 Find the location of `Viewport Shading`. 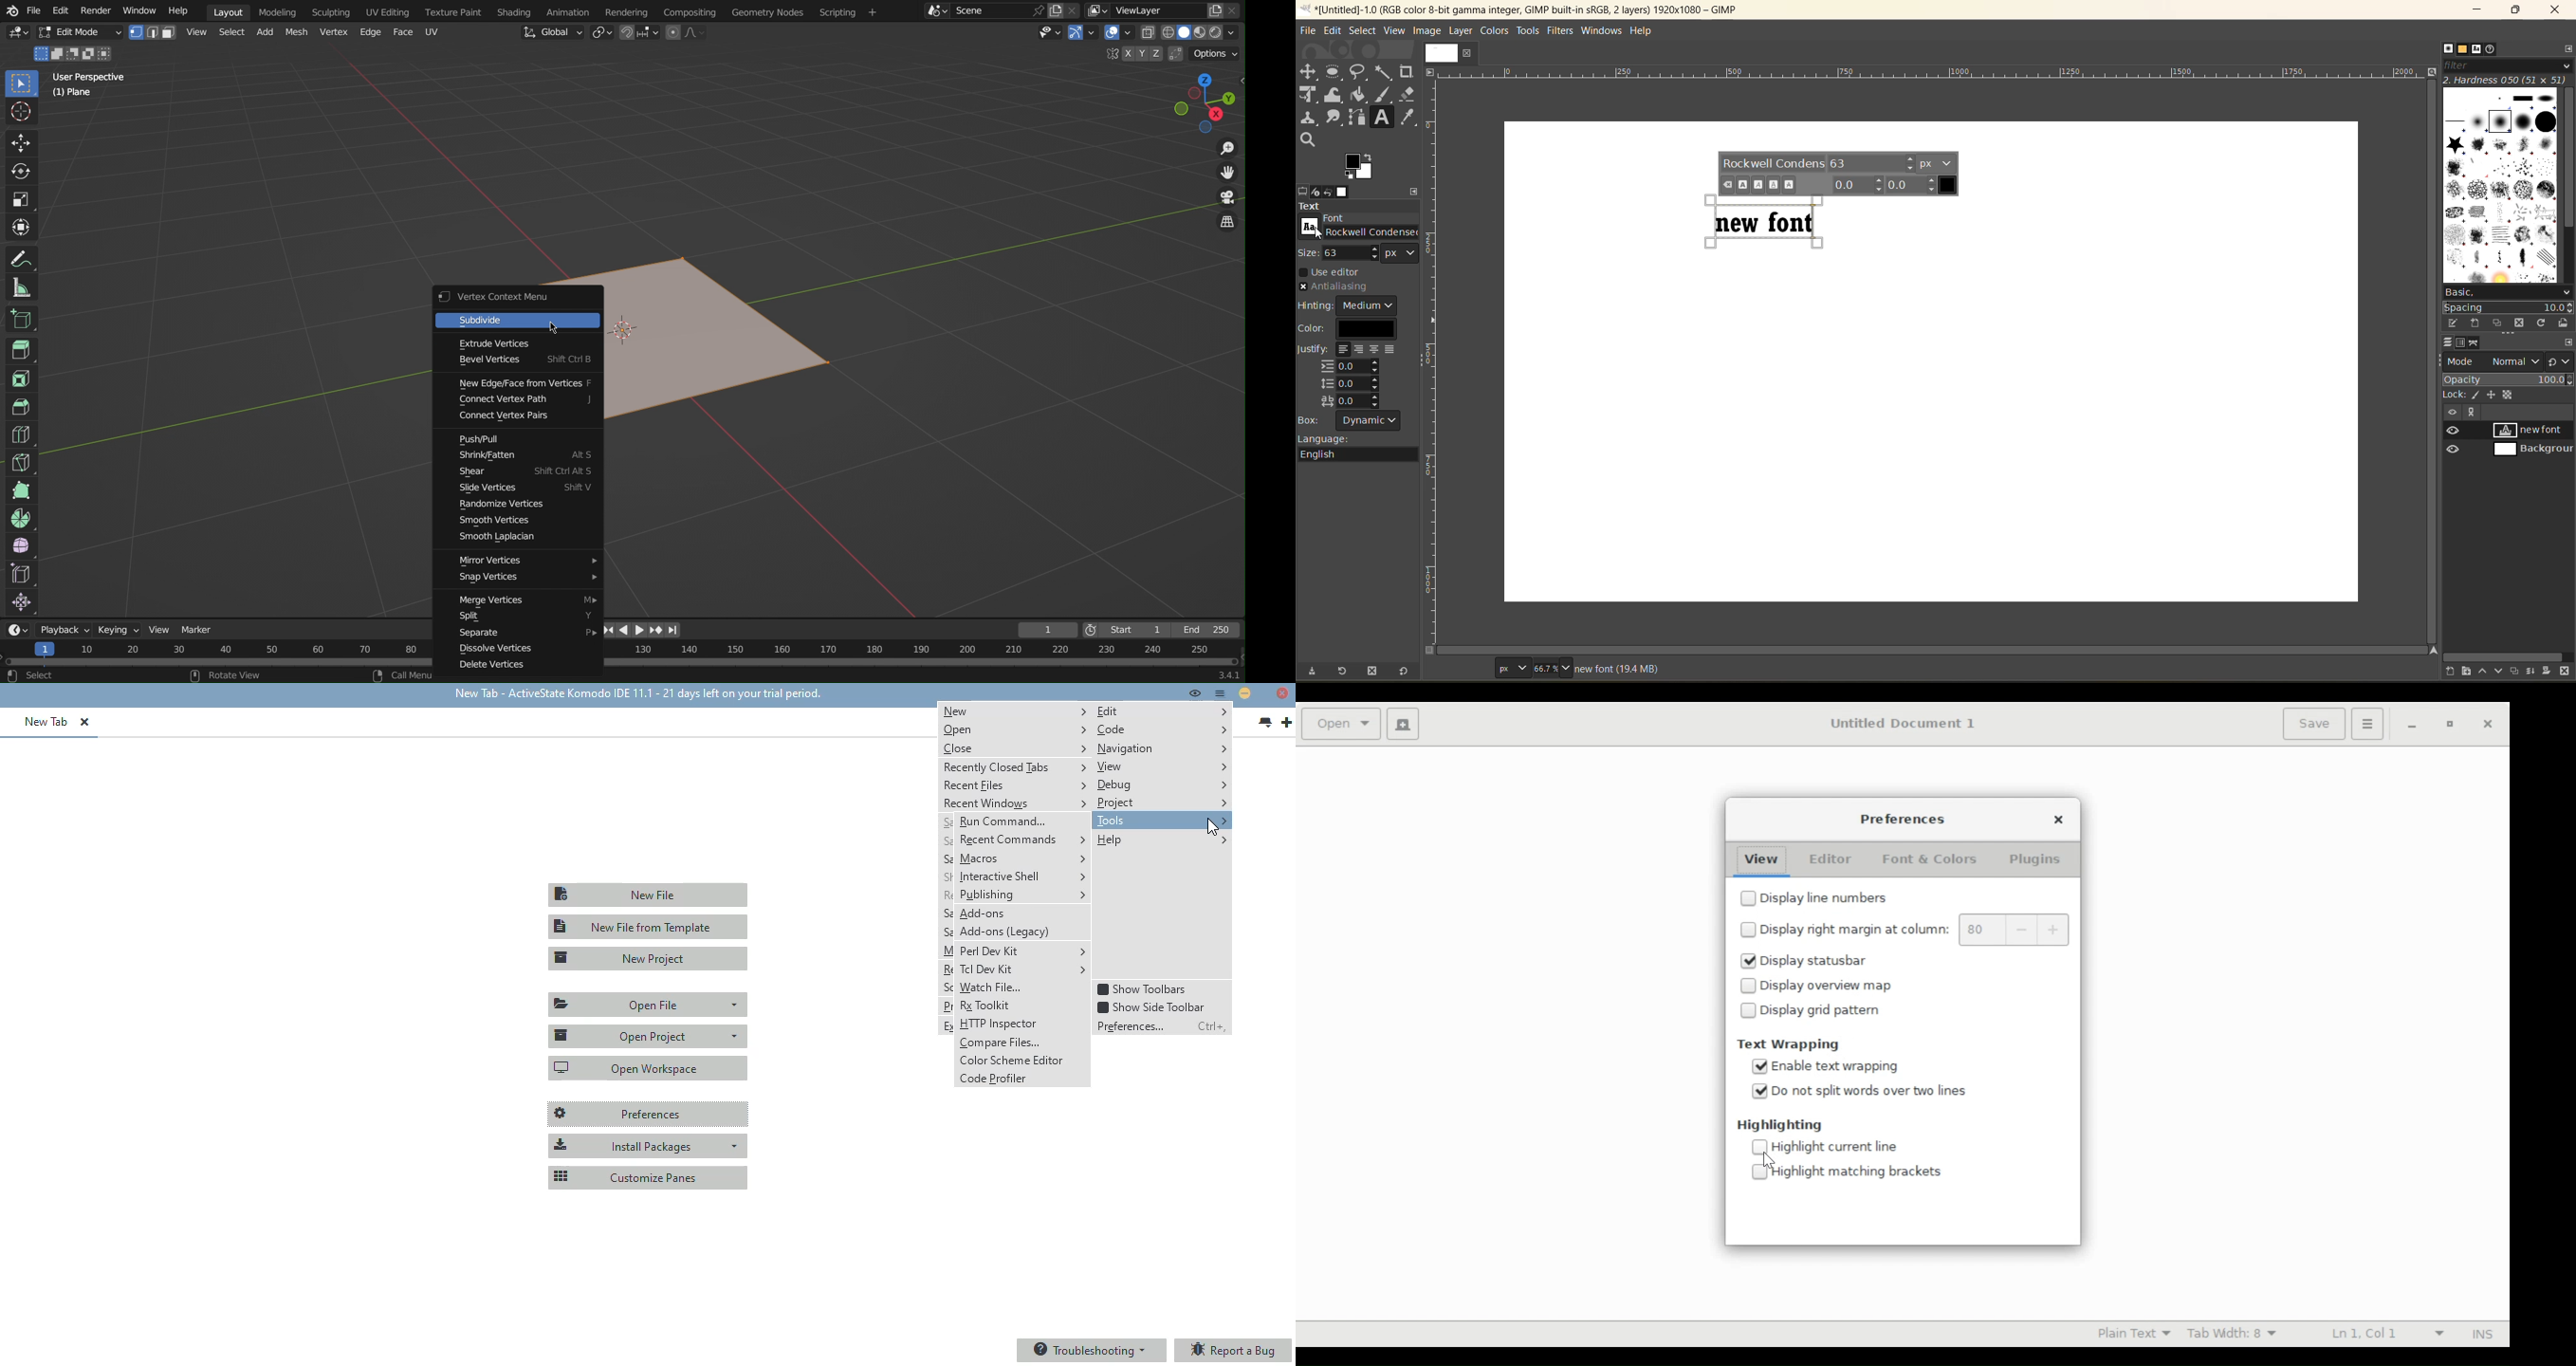

Viewport Shading is located at coordinates (1194, 33).